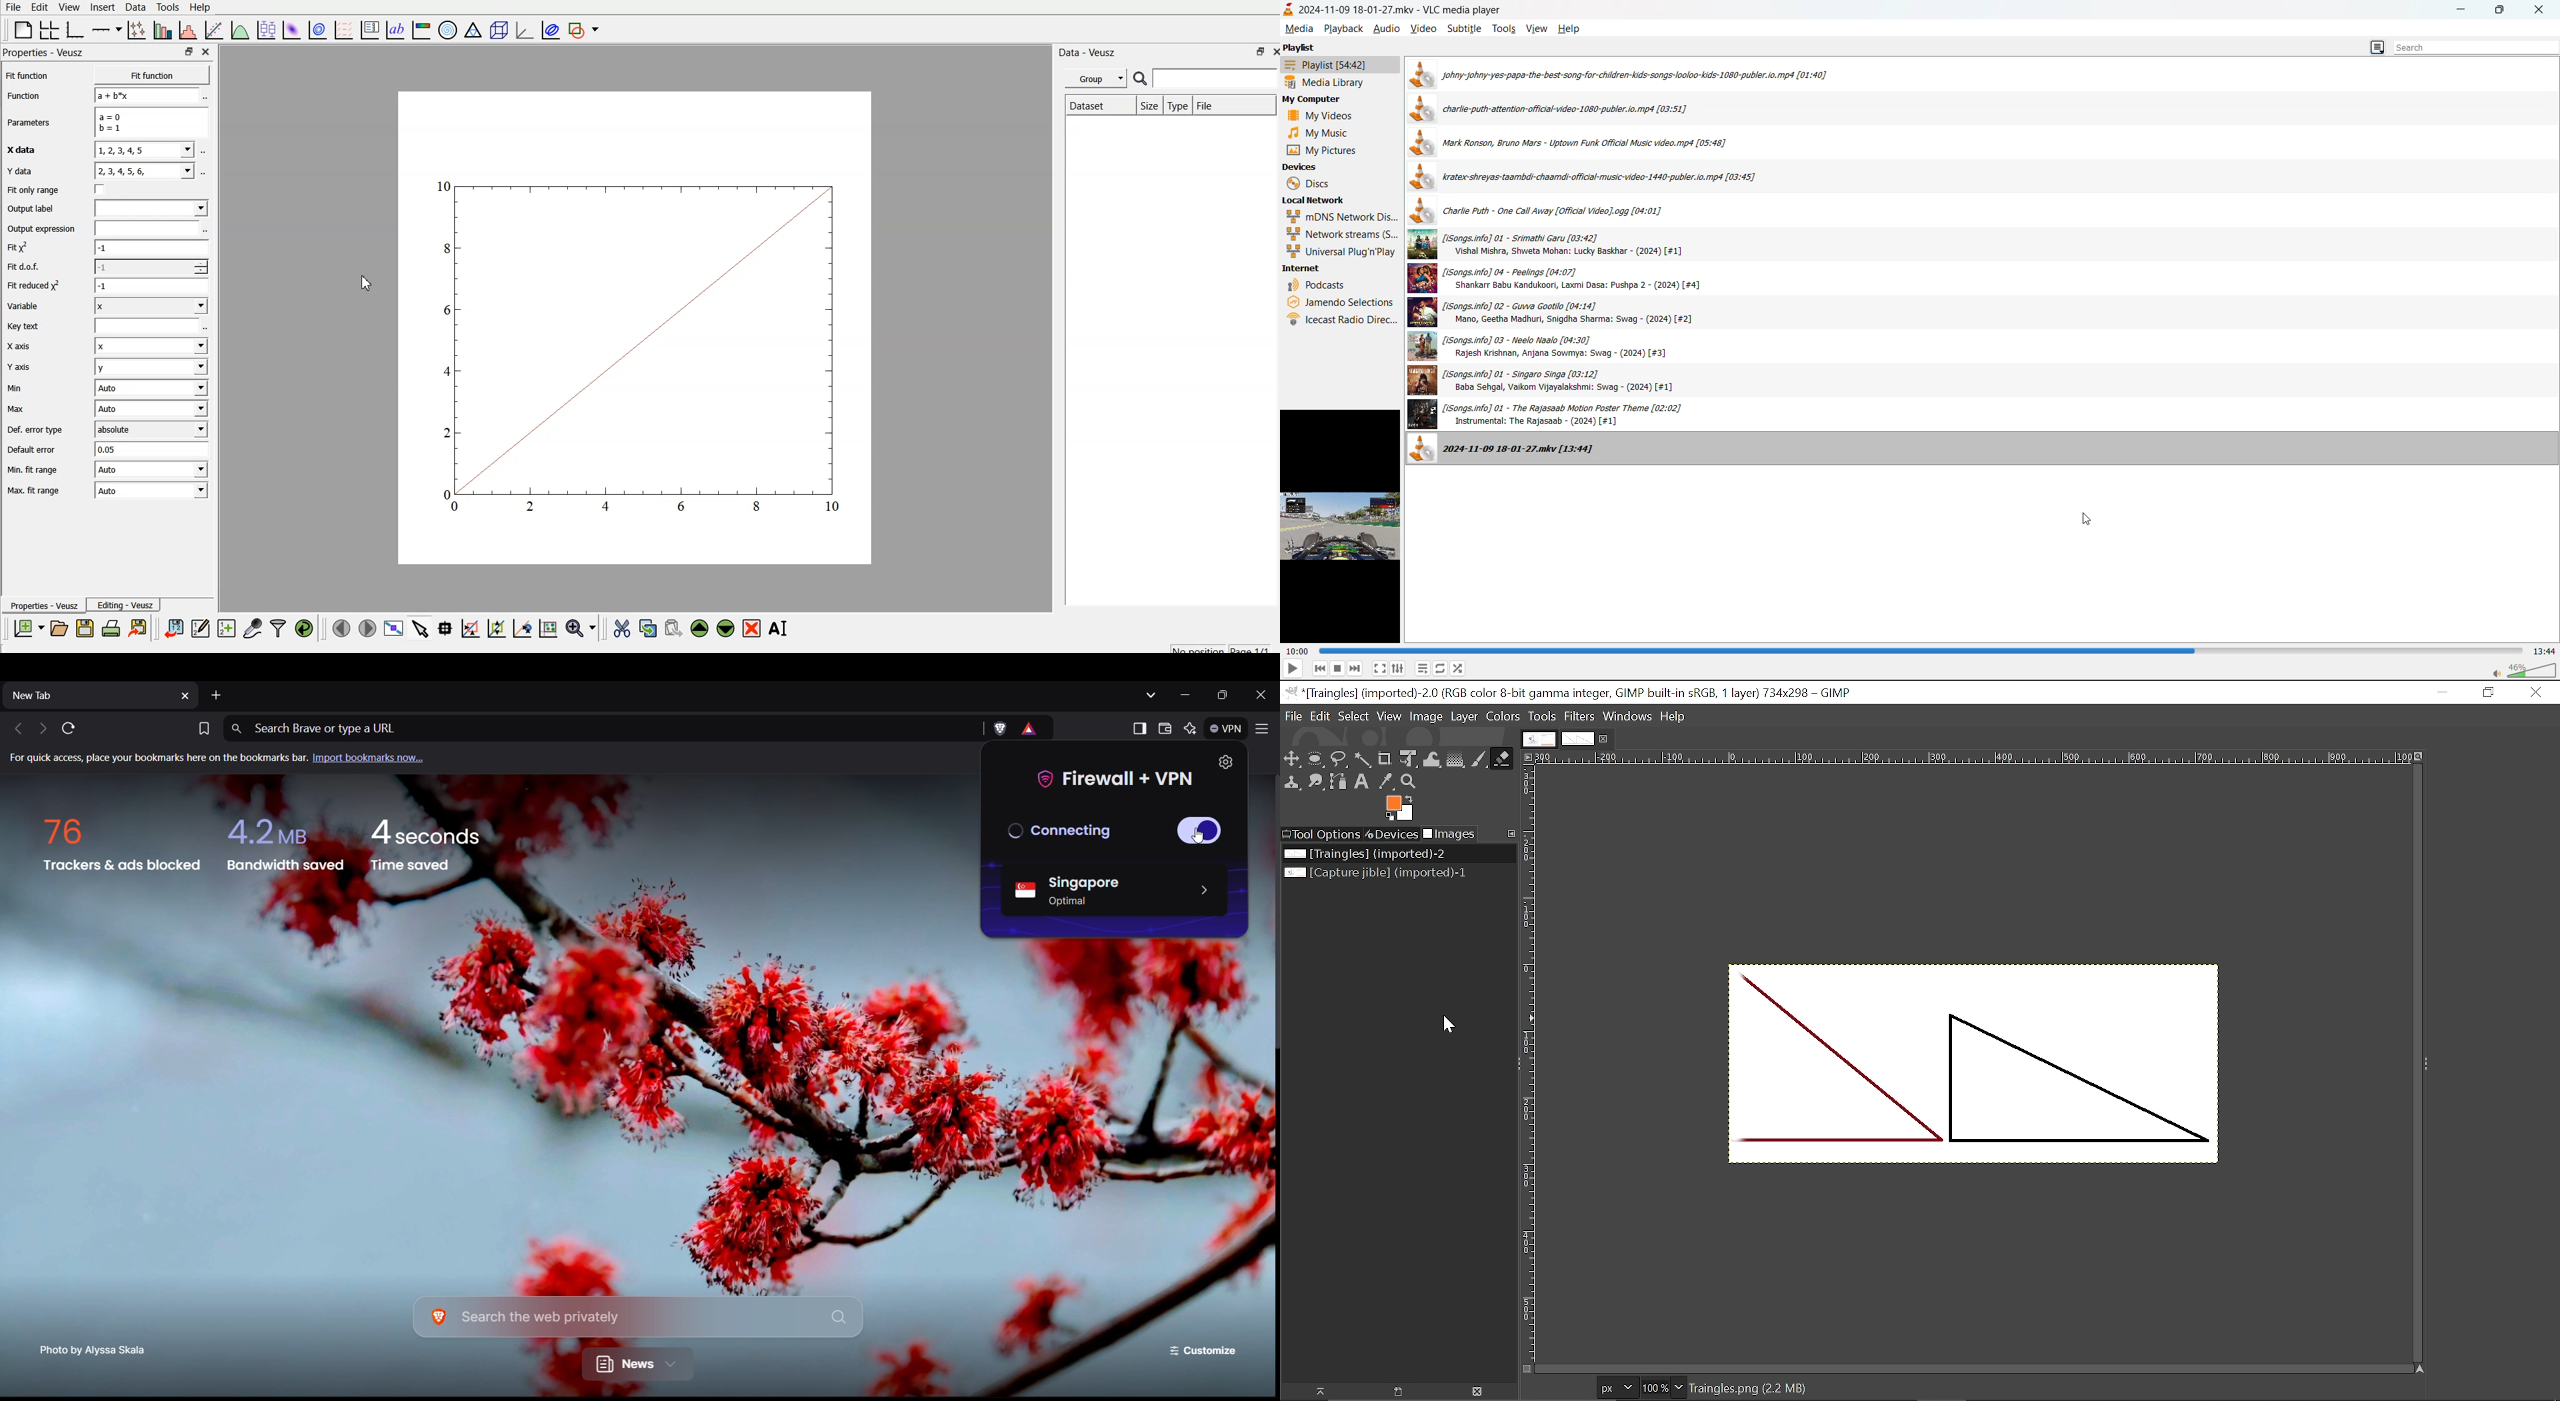 The width and height of the screenshot is (2576, 1428). Describe the element at coordinates (1630, 74) in the screenshot. I see `tracks without duration` at that location.